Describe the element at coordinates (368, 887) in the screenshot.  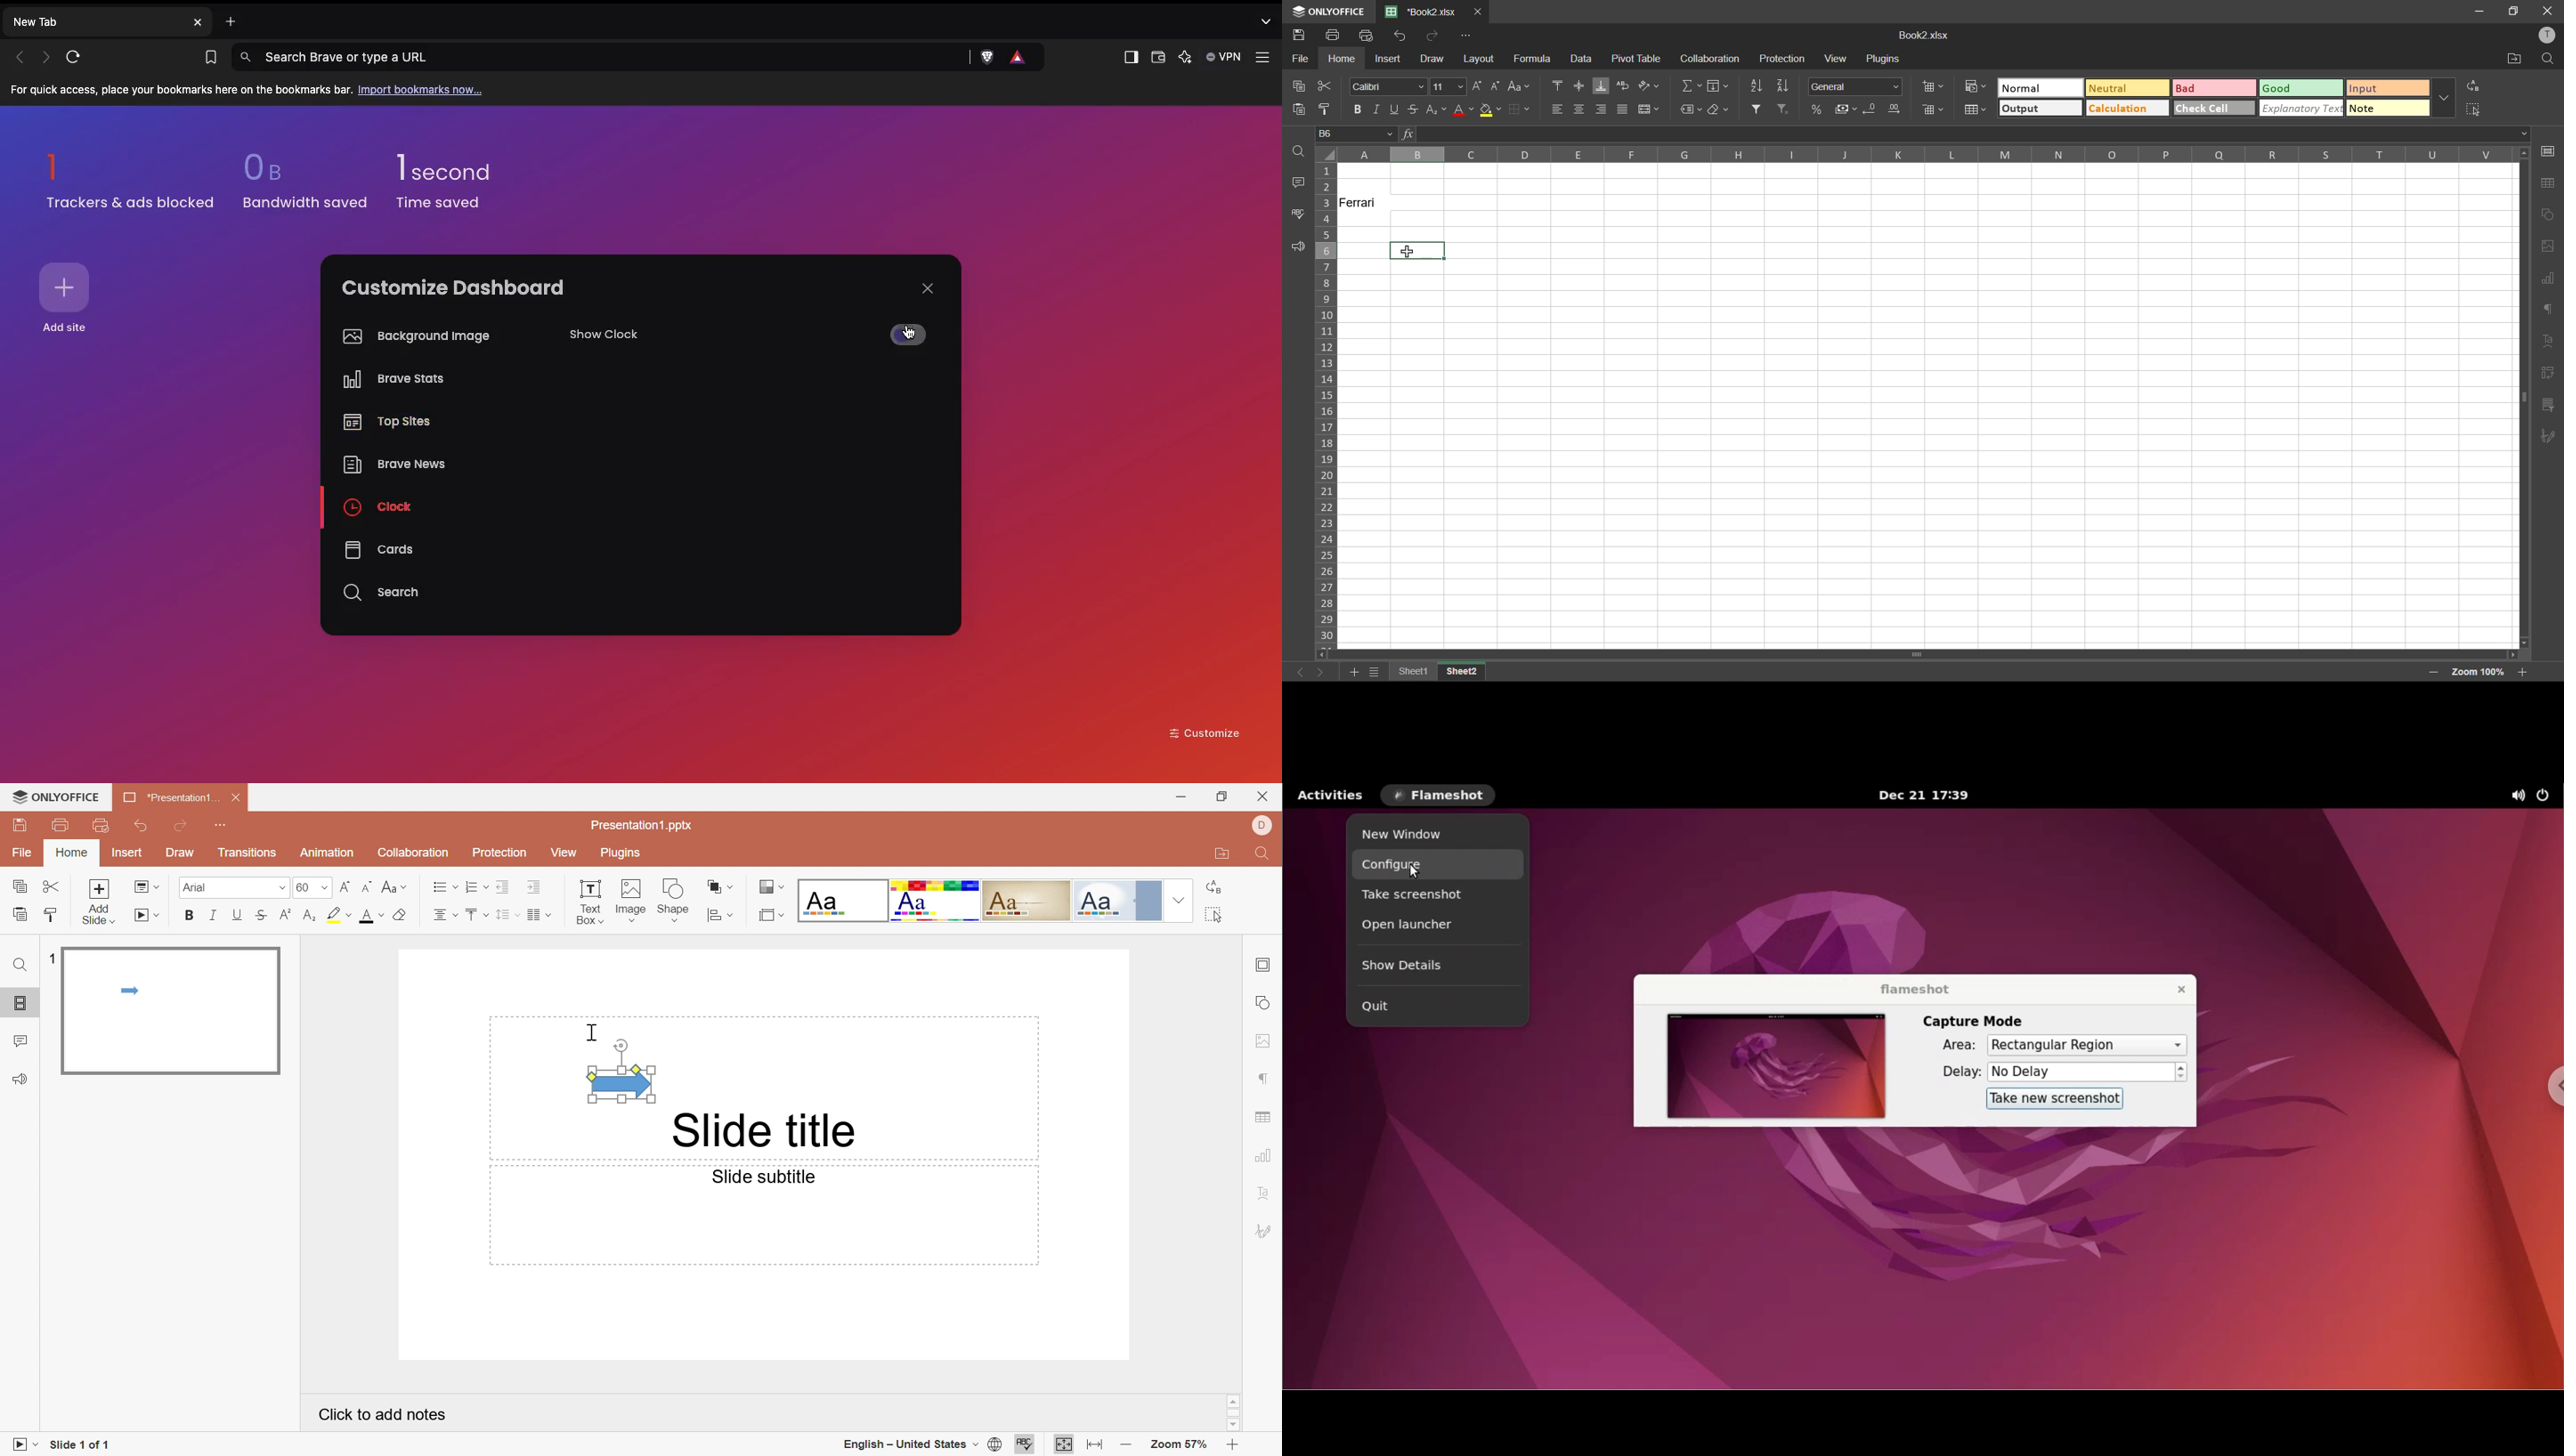
I see `Decrement font size` at that location.